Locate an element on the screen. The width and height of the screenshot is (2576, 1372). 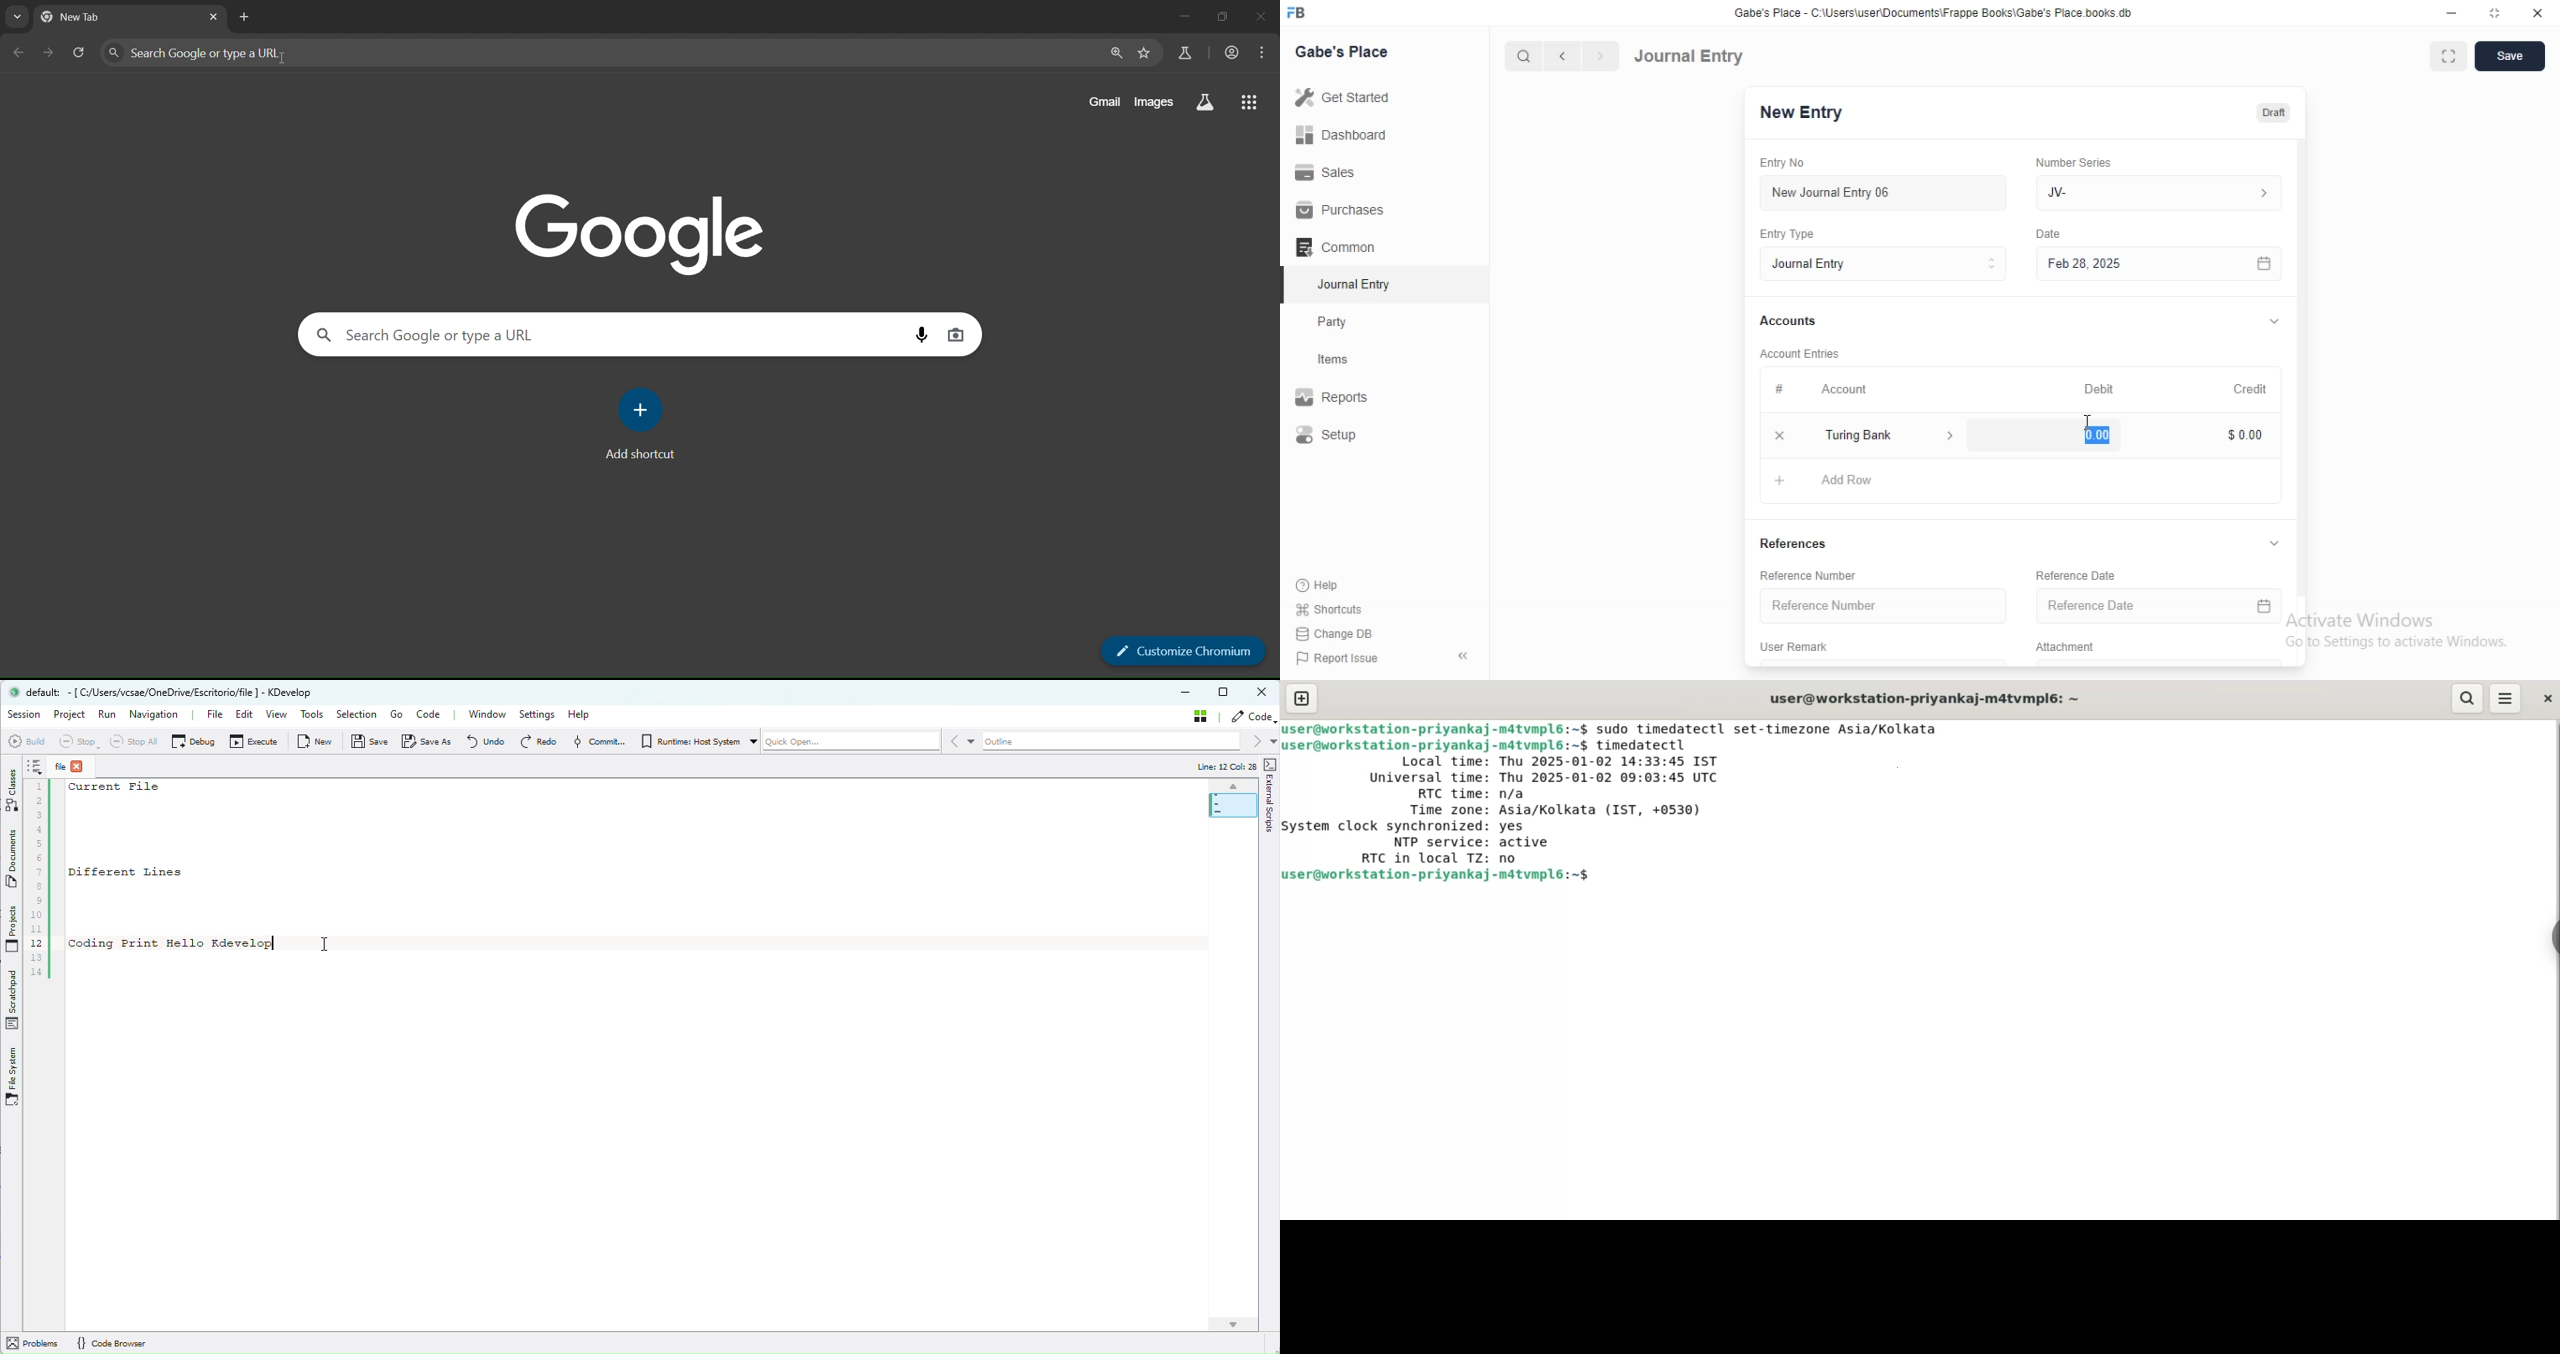
References is located at coordinates (1805, 542).